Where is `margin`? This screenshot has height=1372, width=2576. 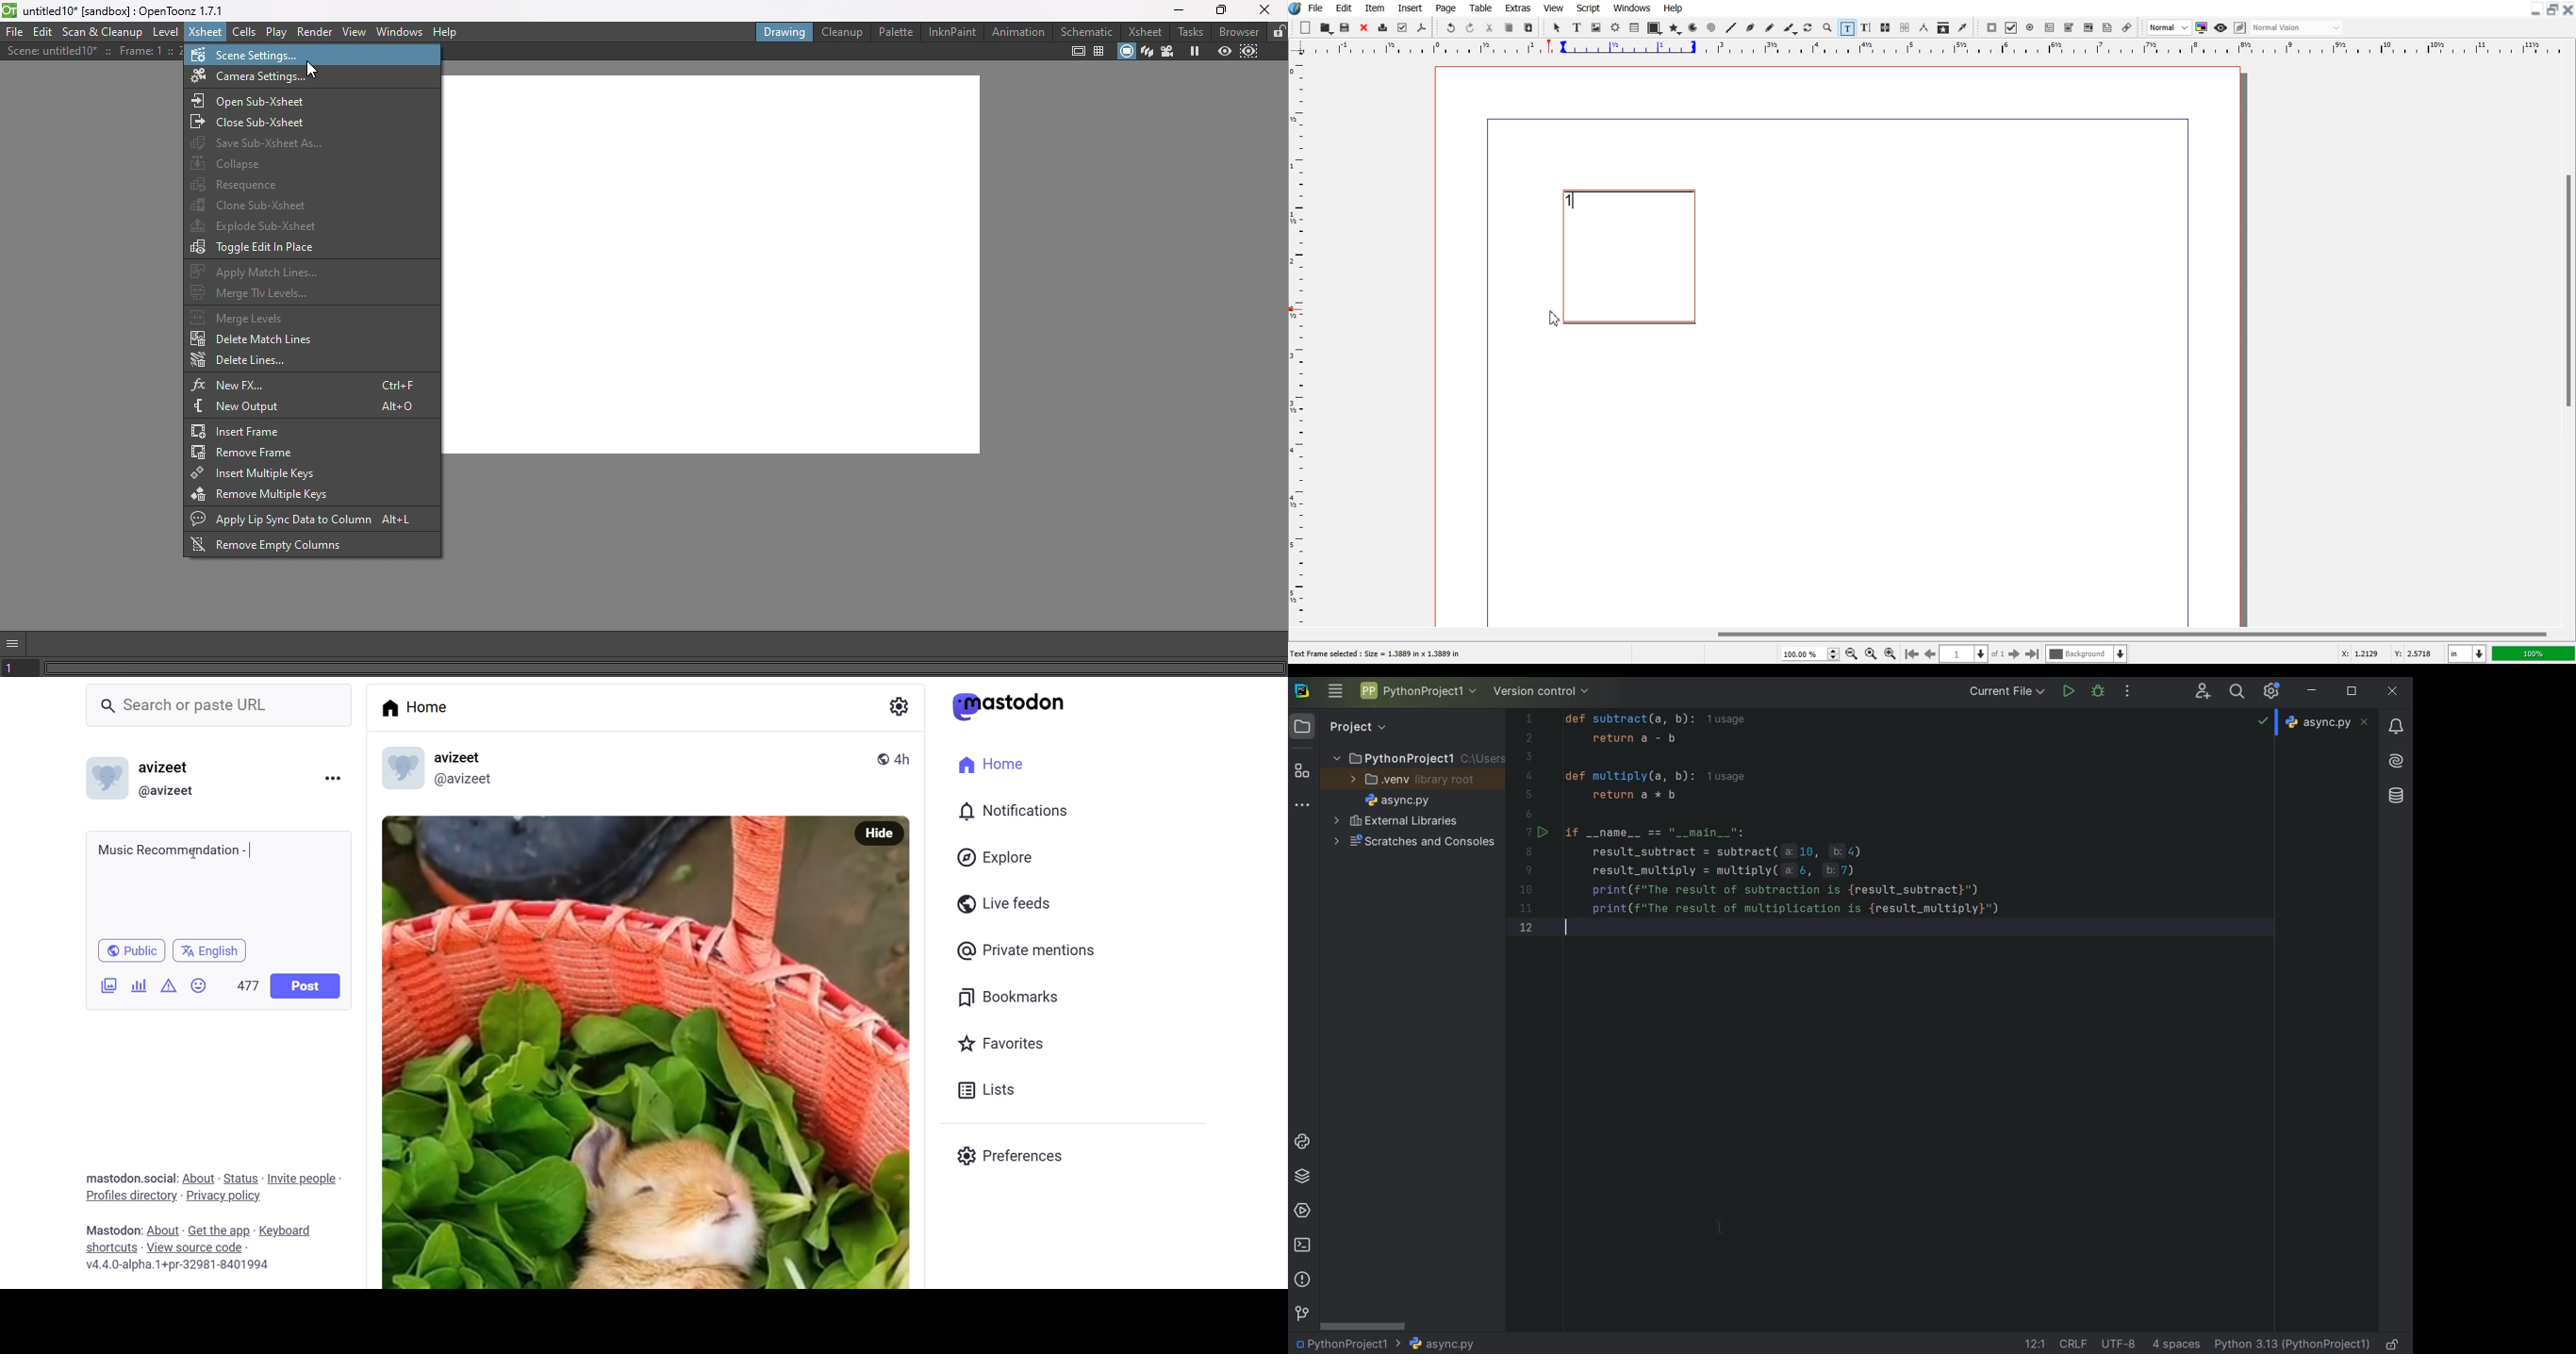 margin is located at coordinates (1831, 117).